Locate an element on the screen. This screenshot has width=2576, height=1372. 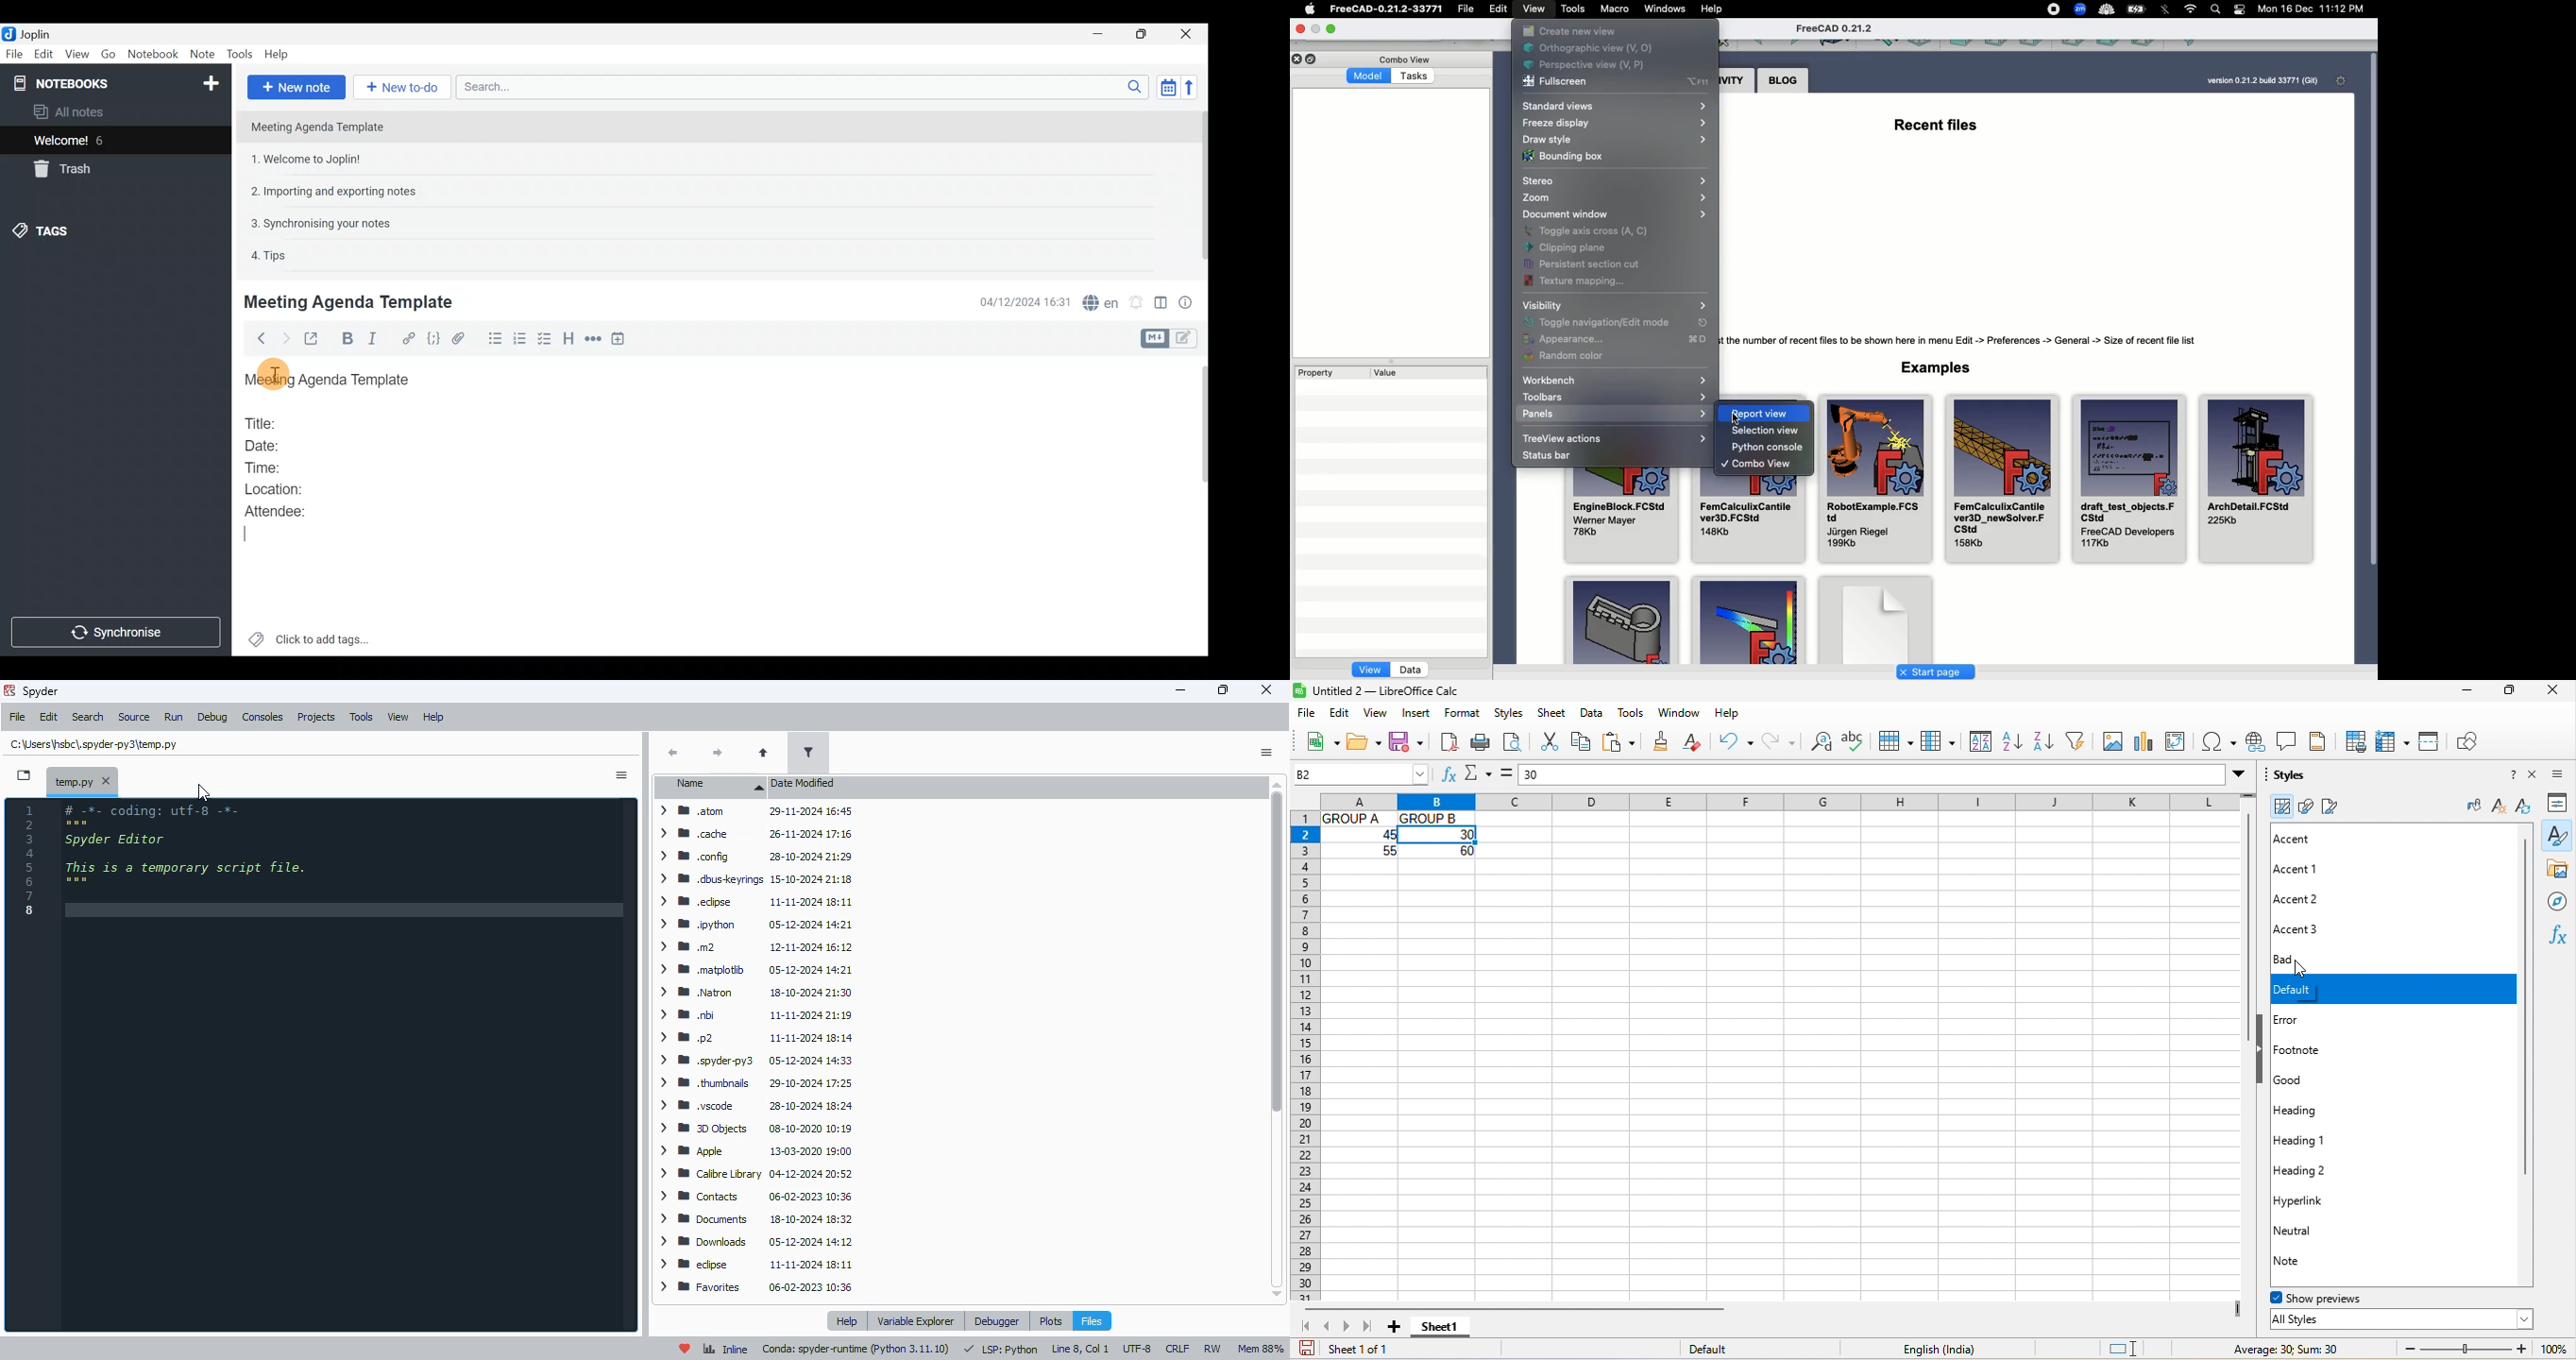
cursor is located at coordinates (205, 793).